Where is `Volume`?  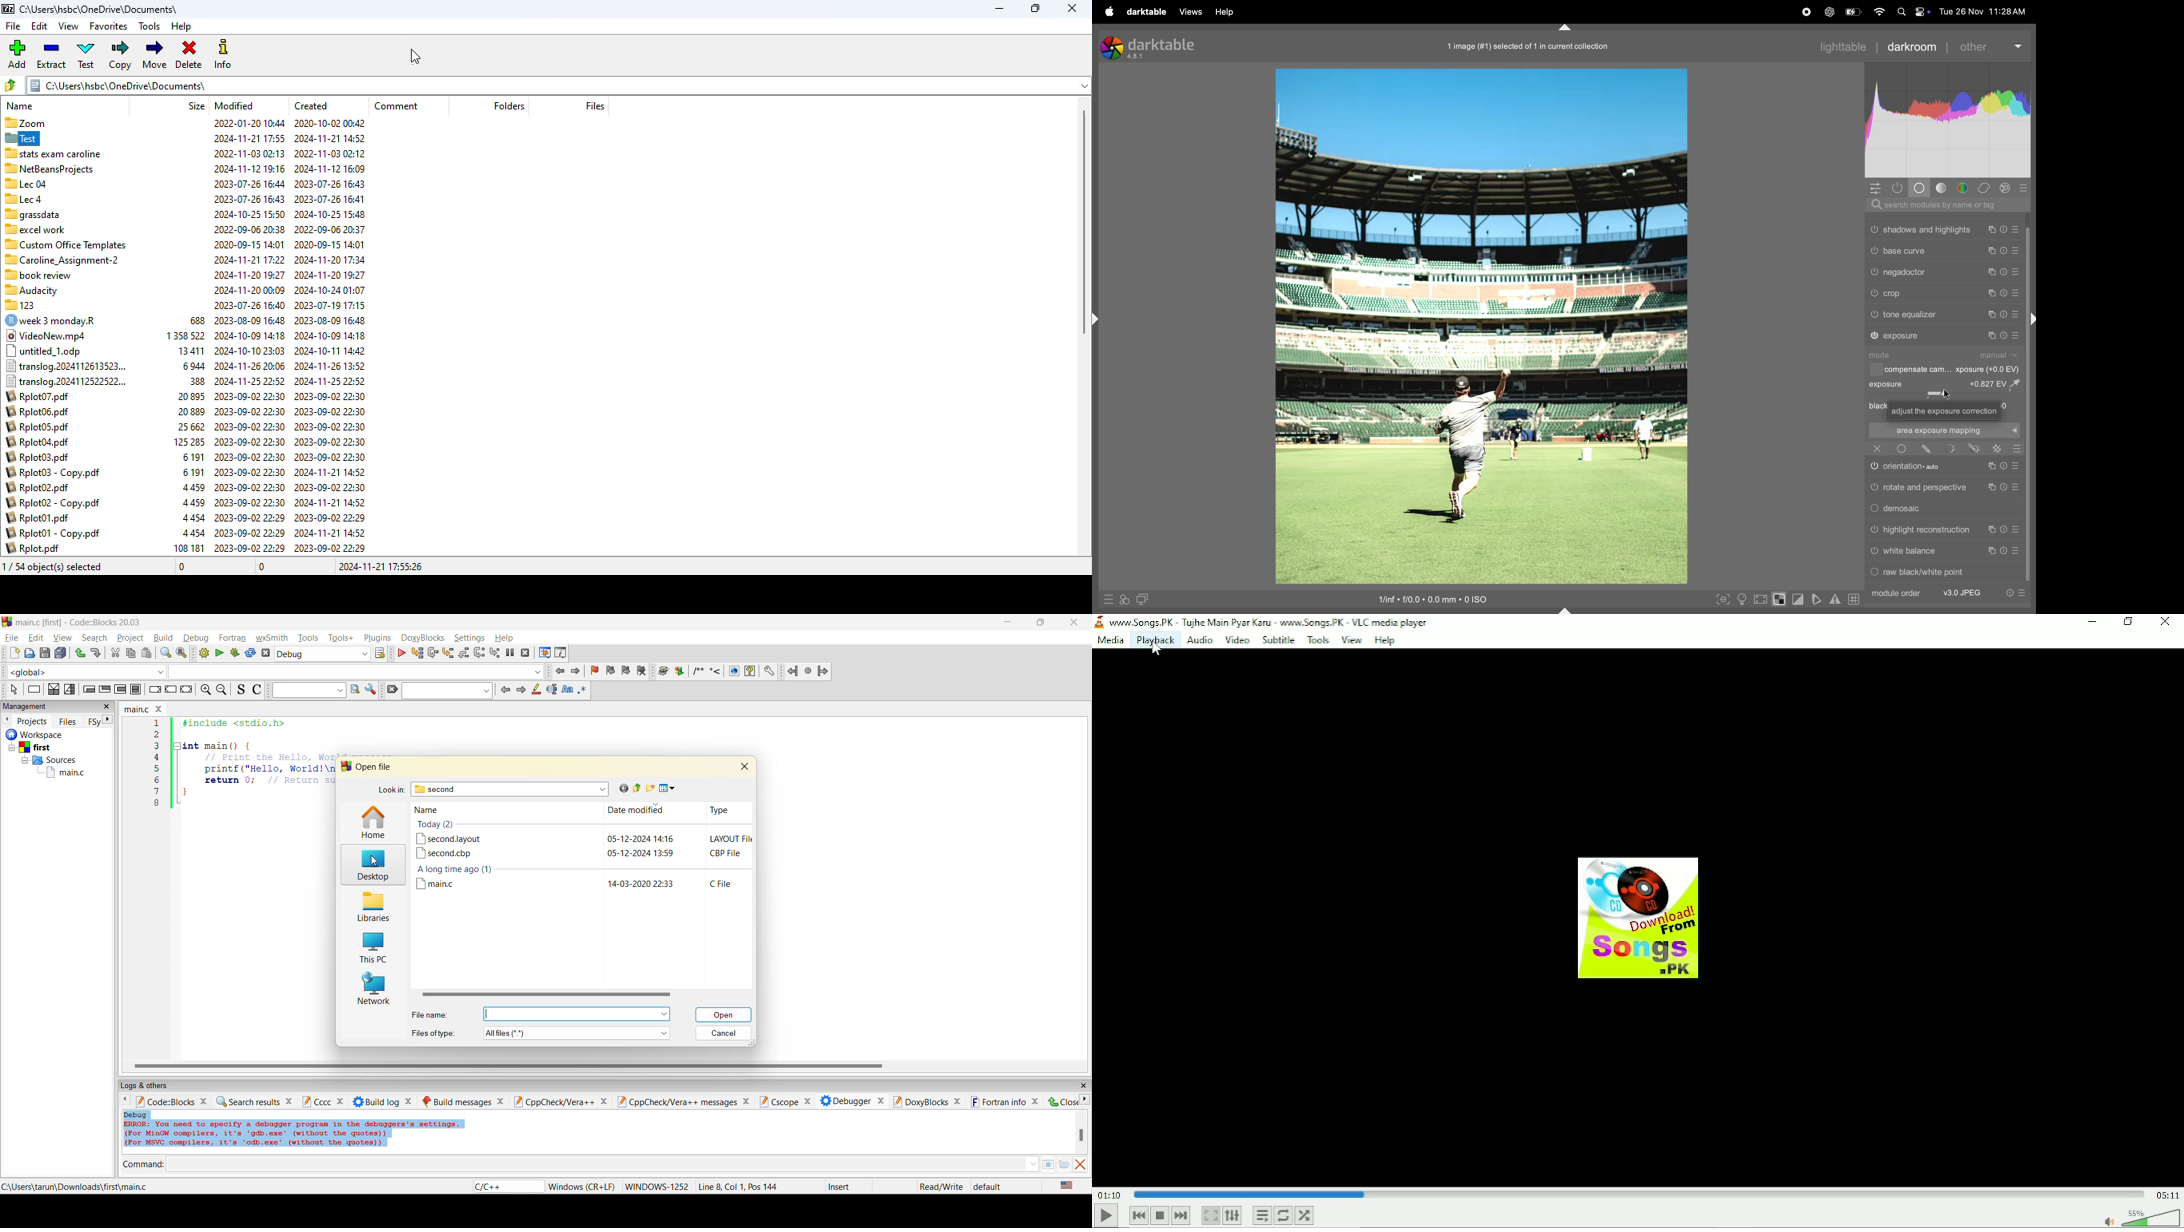 Volume is located at coordinates (2138, 1217).